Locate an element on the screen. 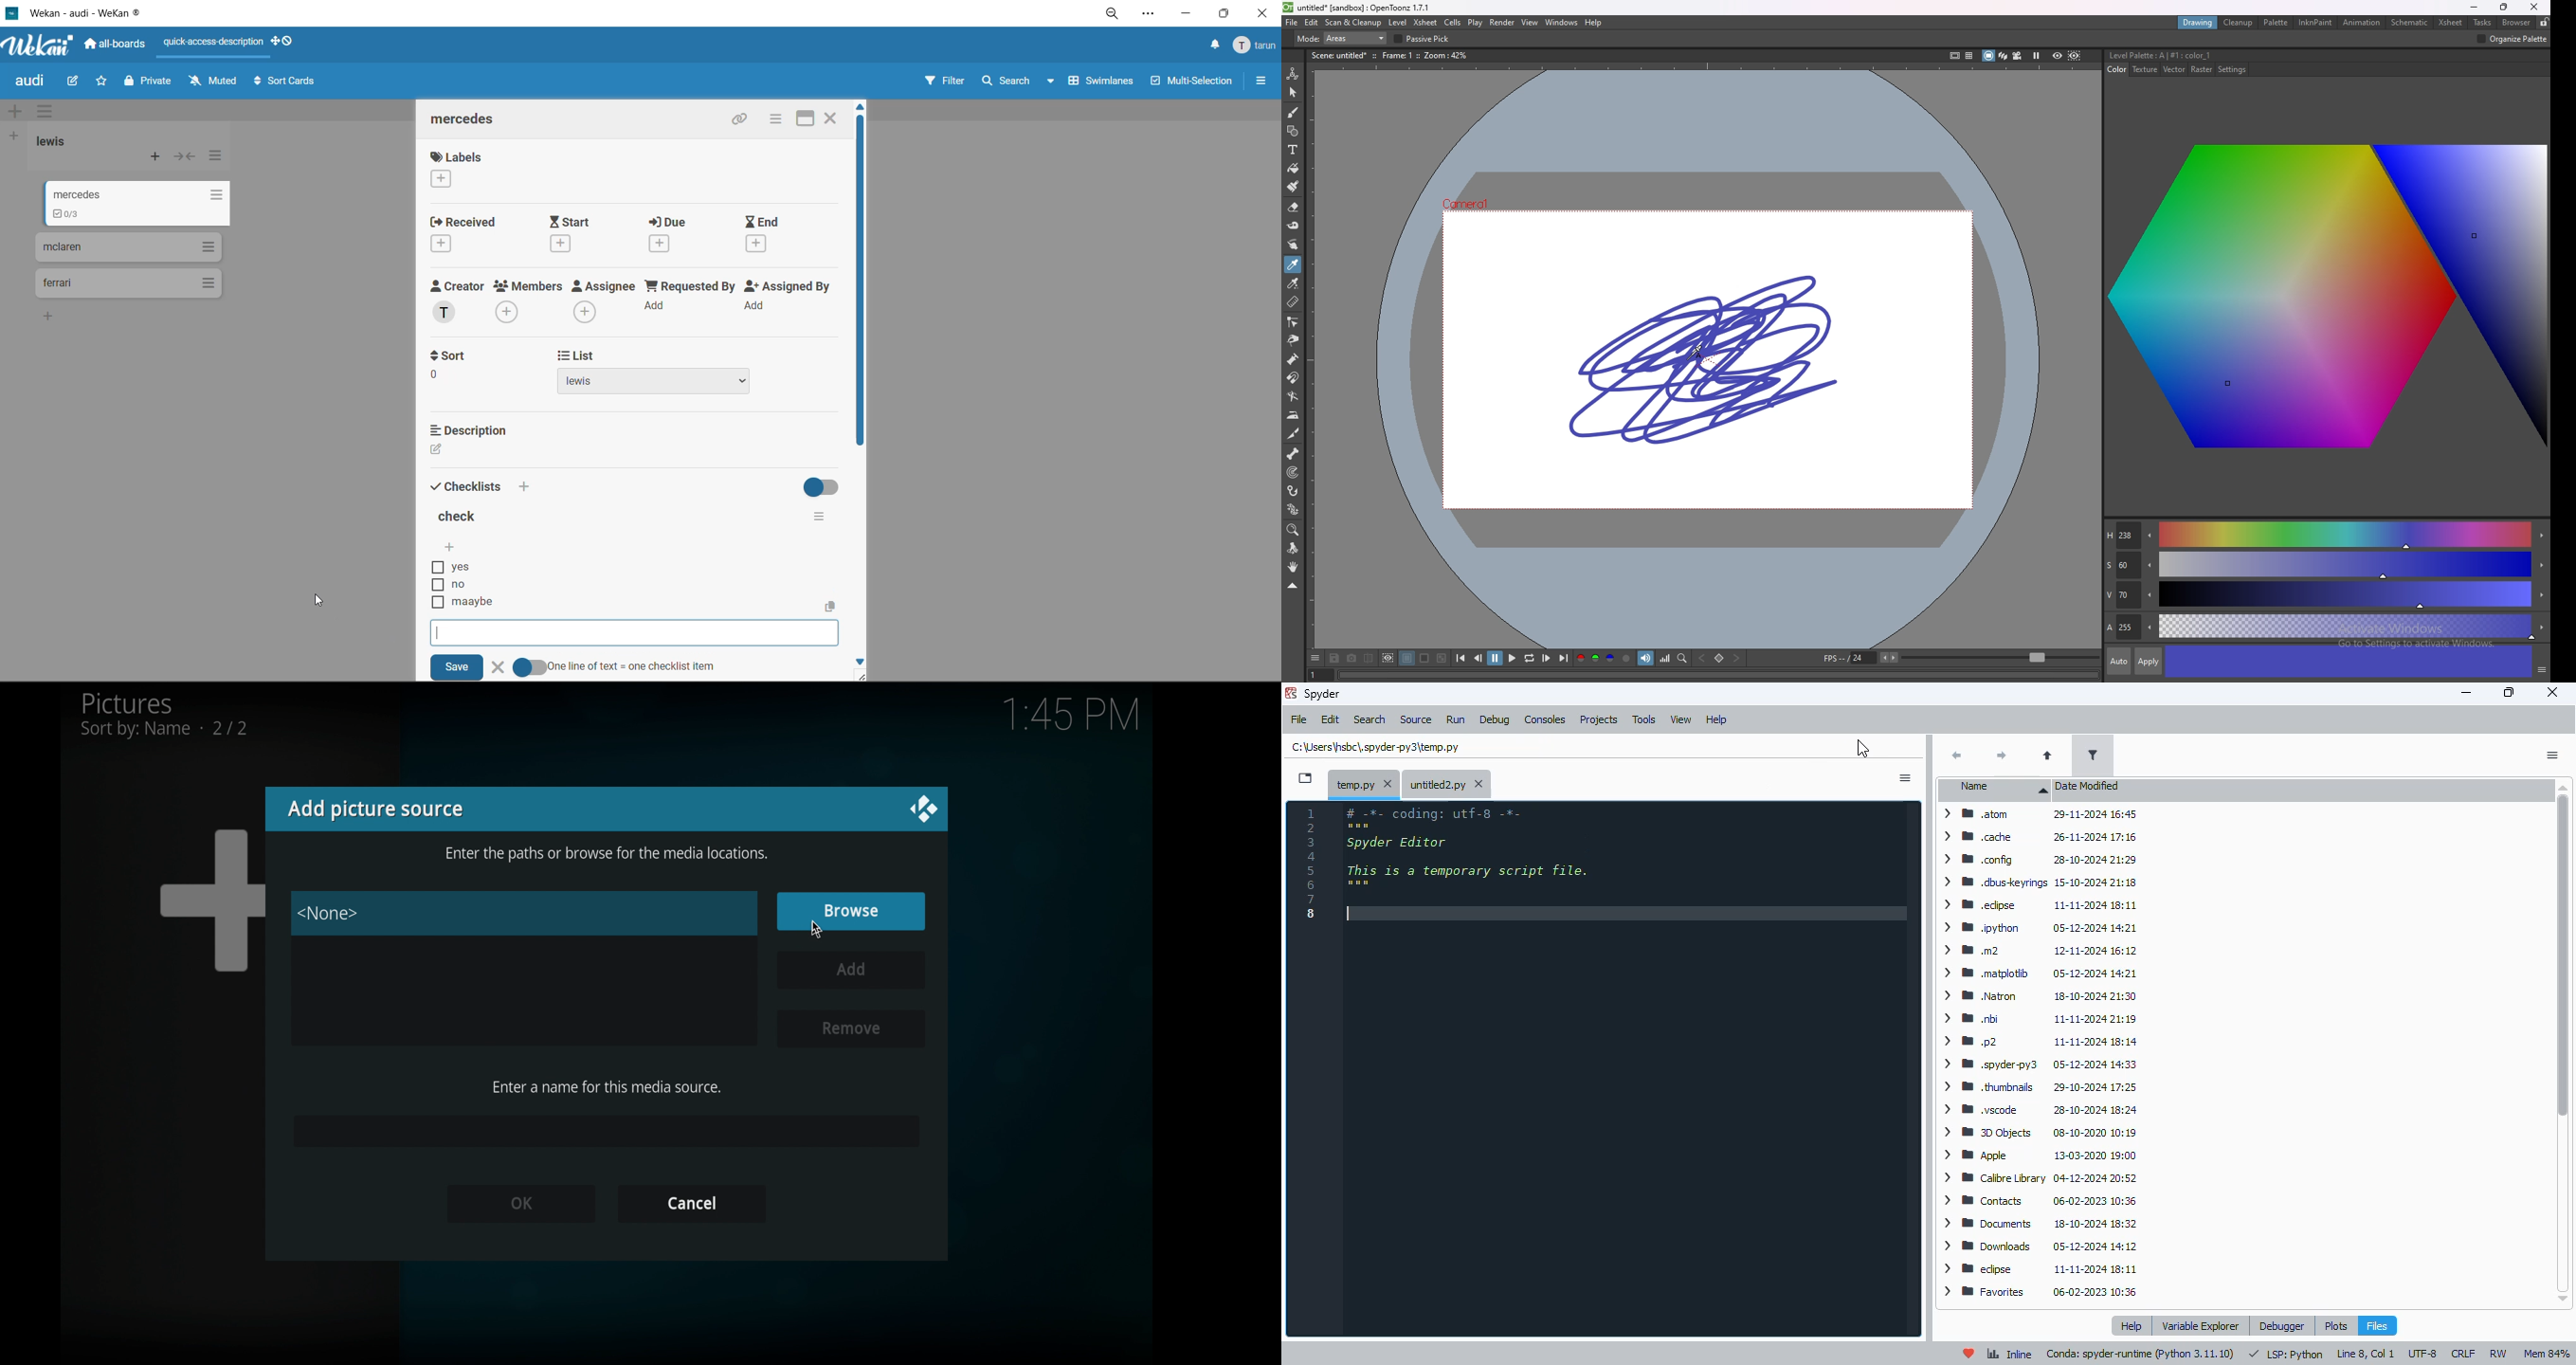  minimize is located at coordinates (1186, 17).